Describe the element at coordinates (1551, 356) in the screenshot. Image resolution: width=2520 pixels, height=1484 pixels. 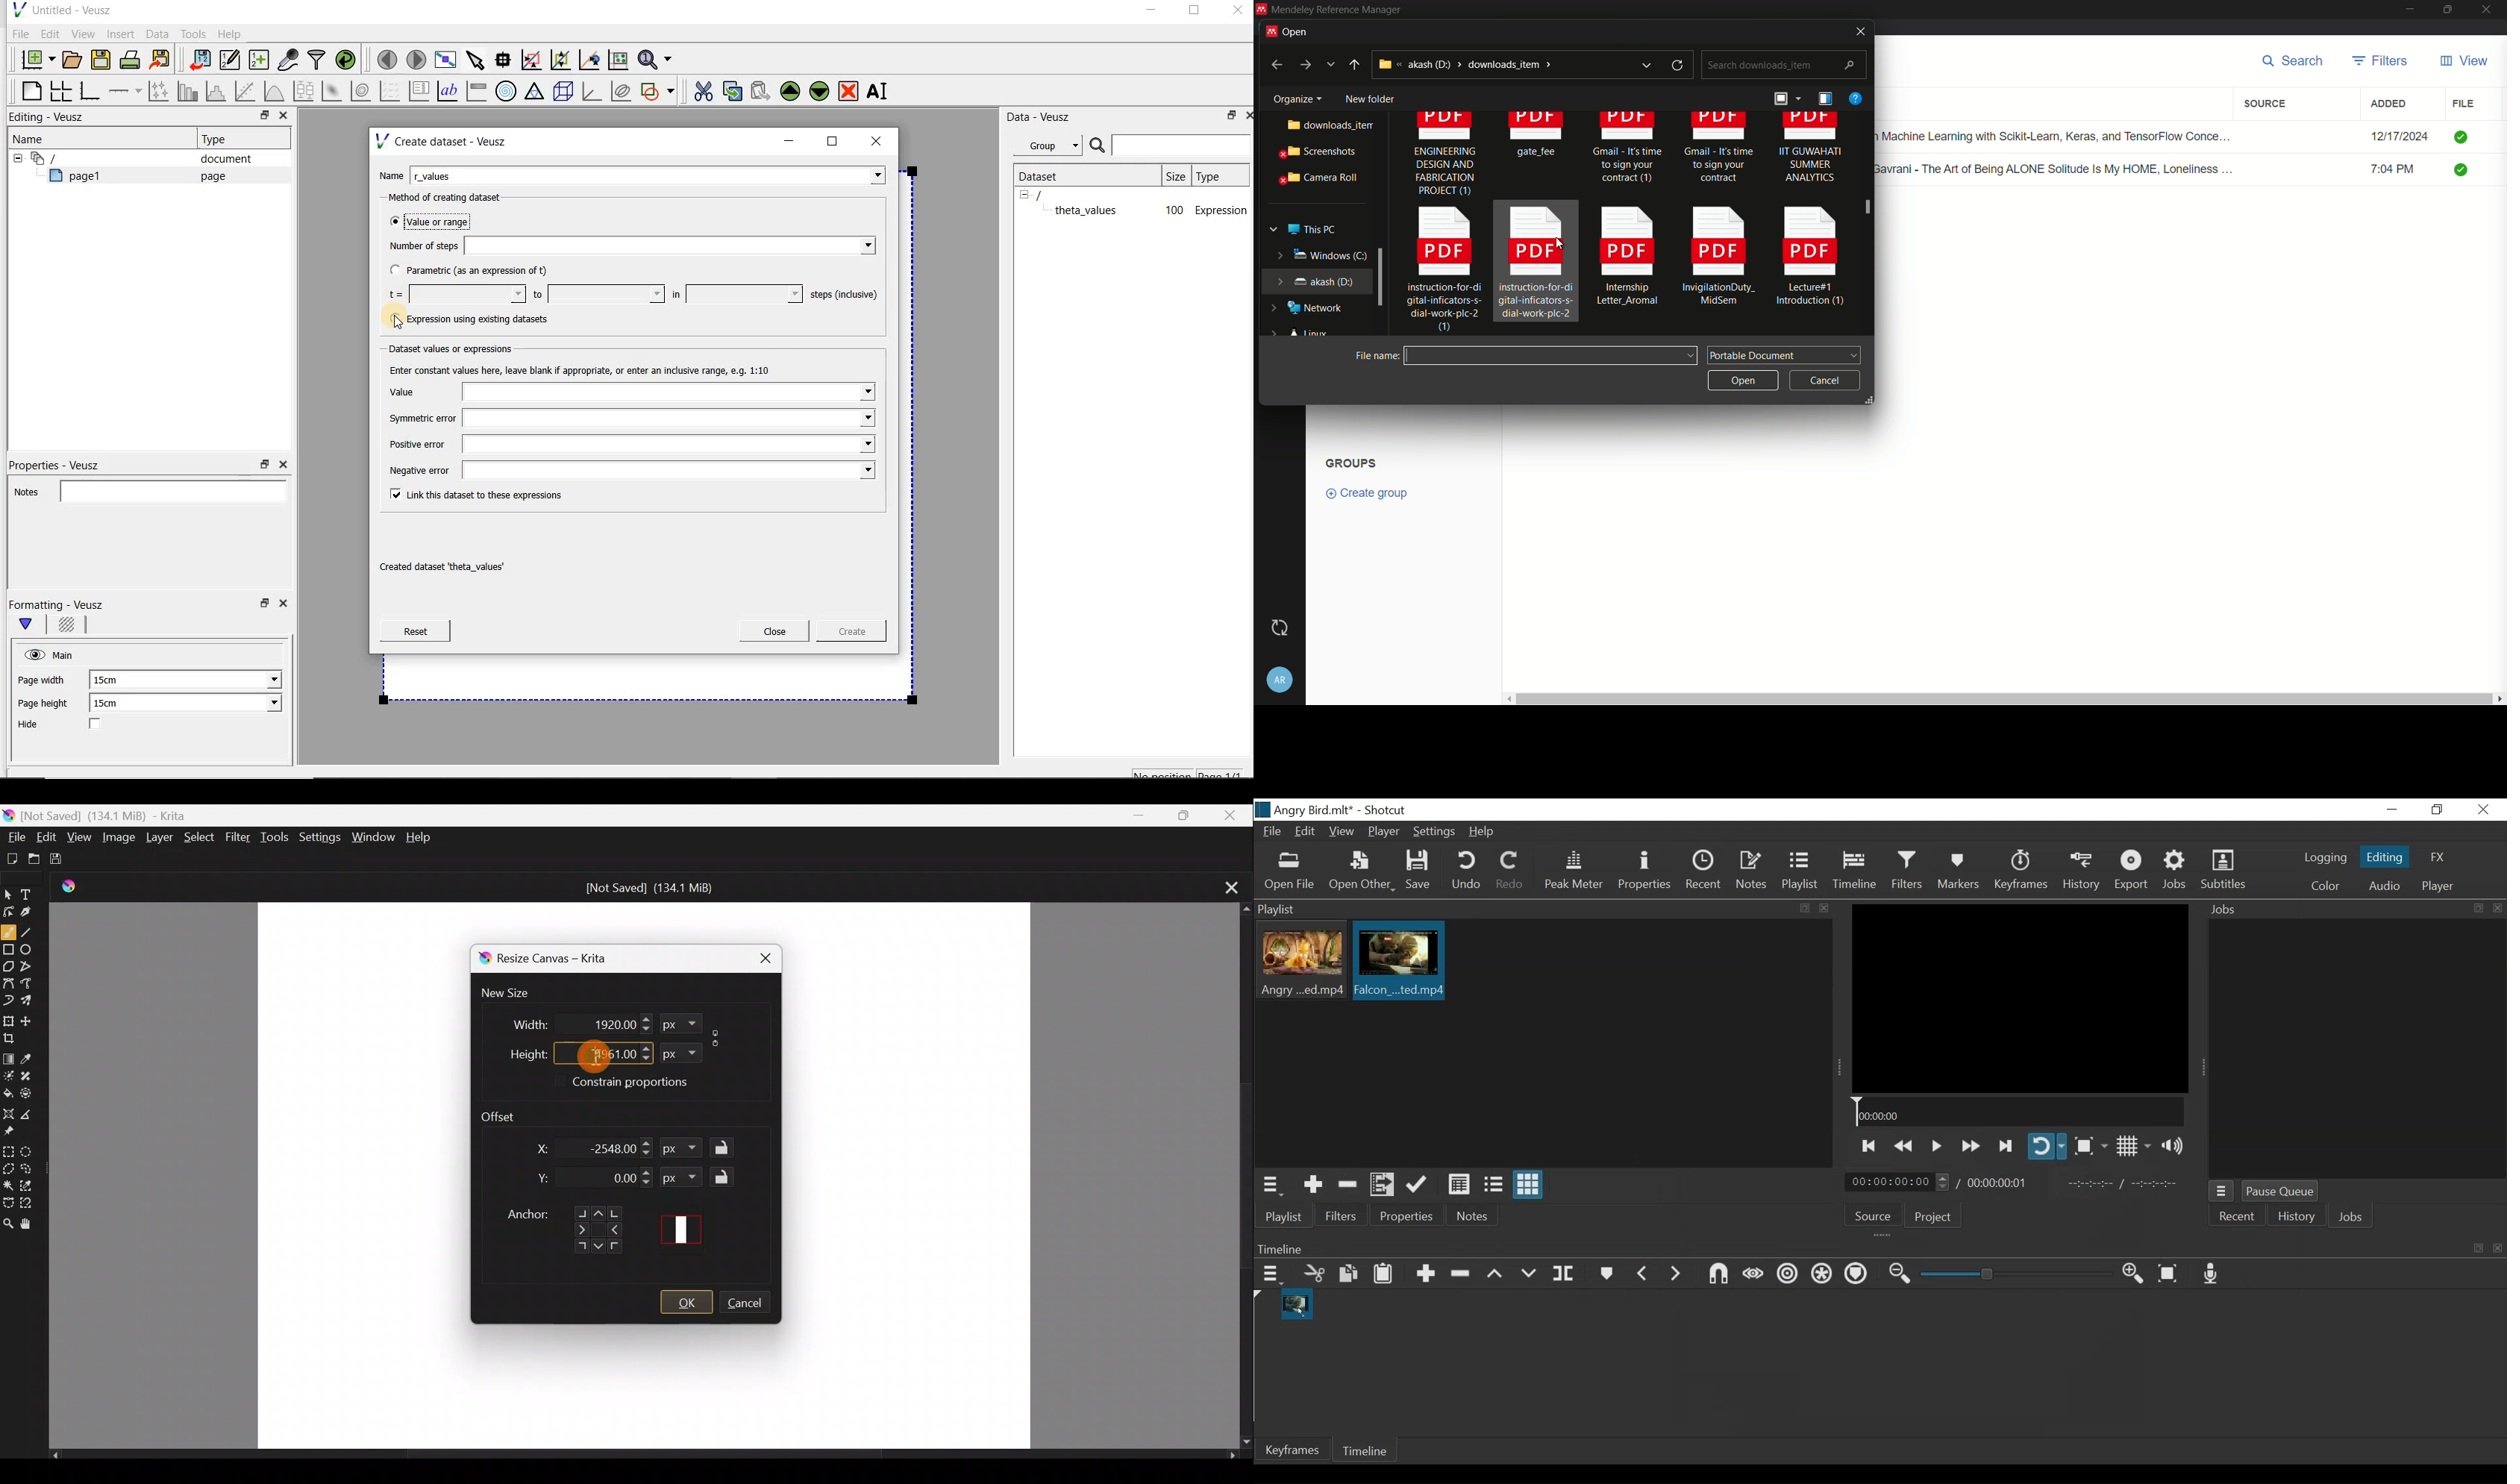
I see `file name: ` at that location.